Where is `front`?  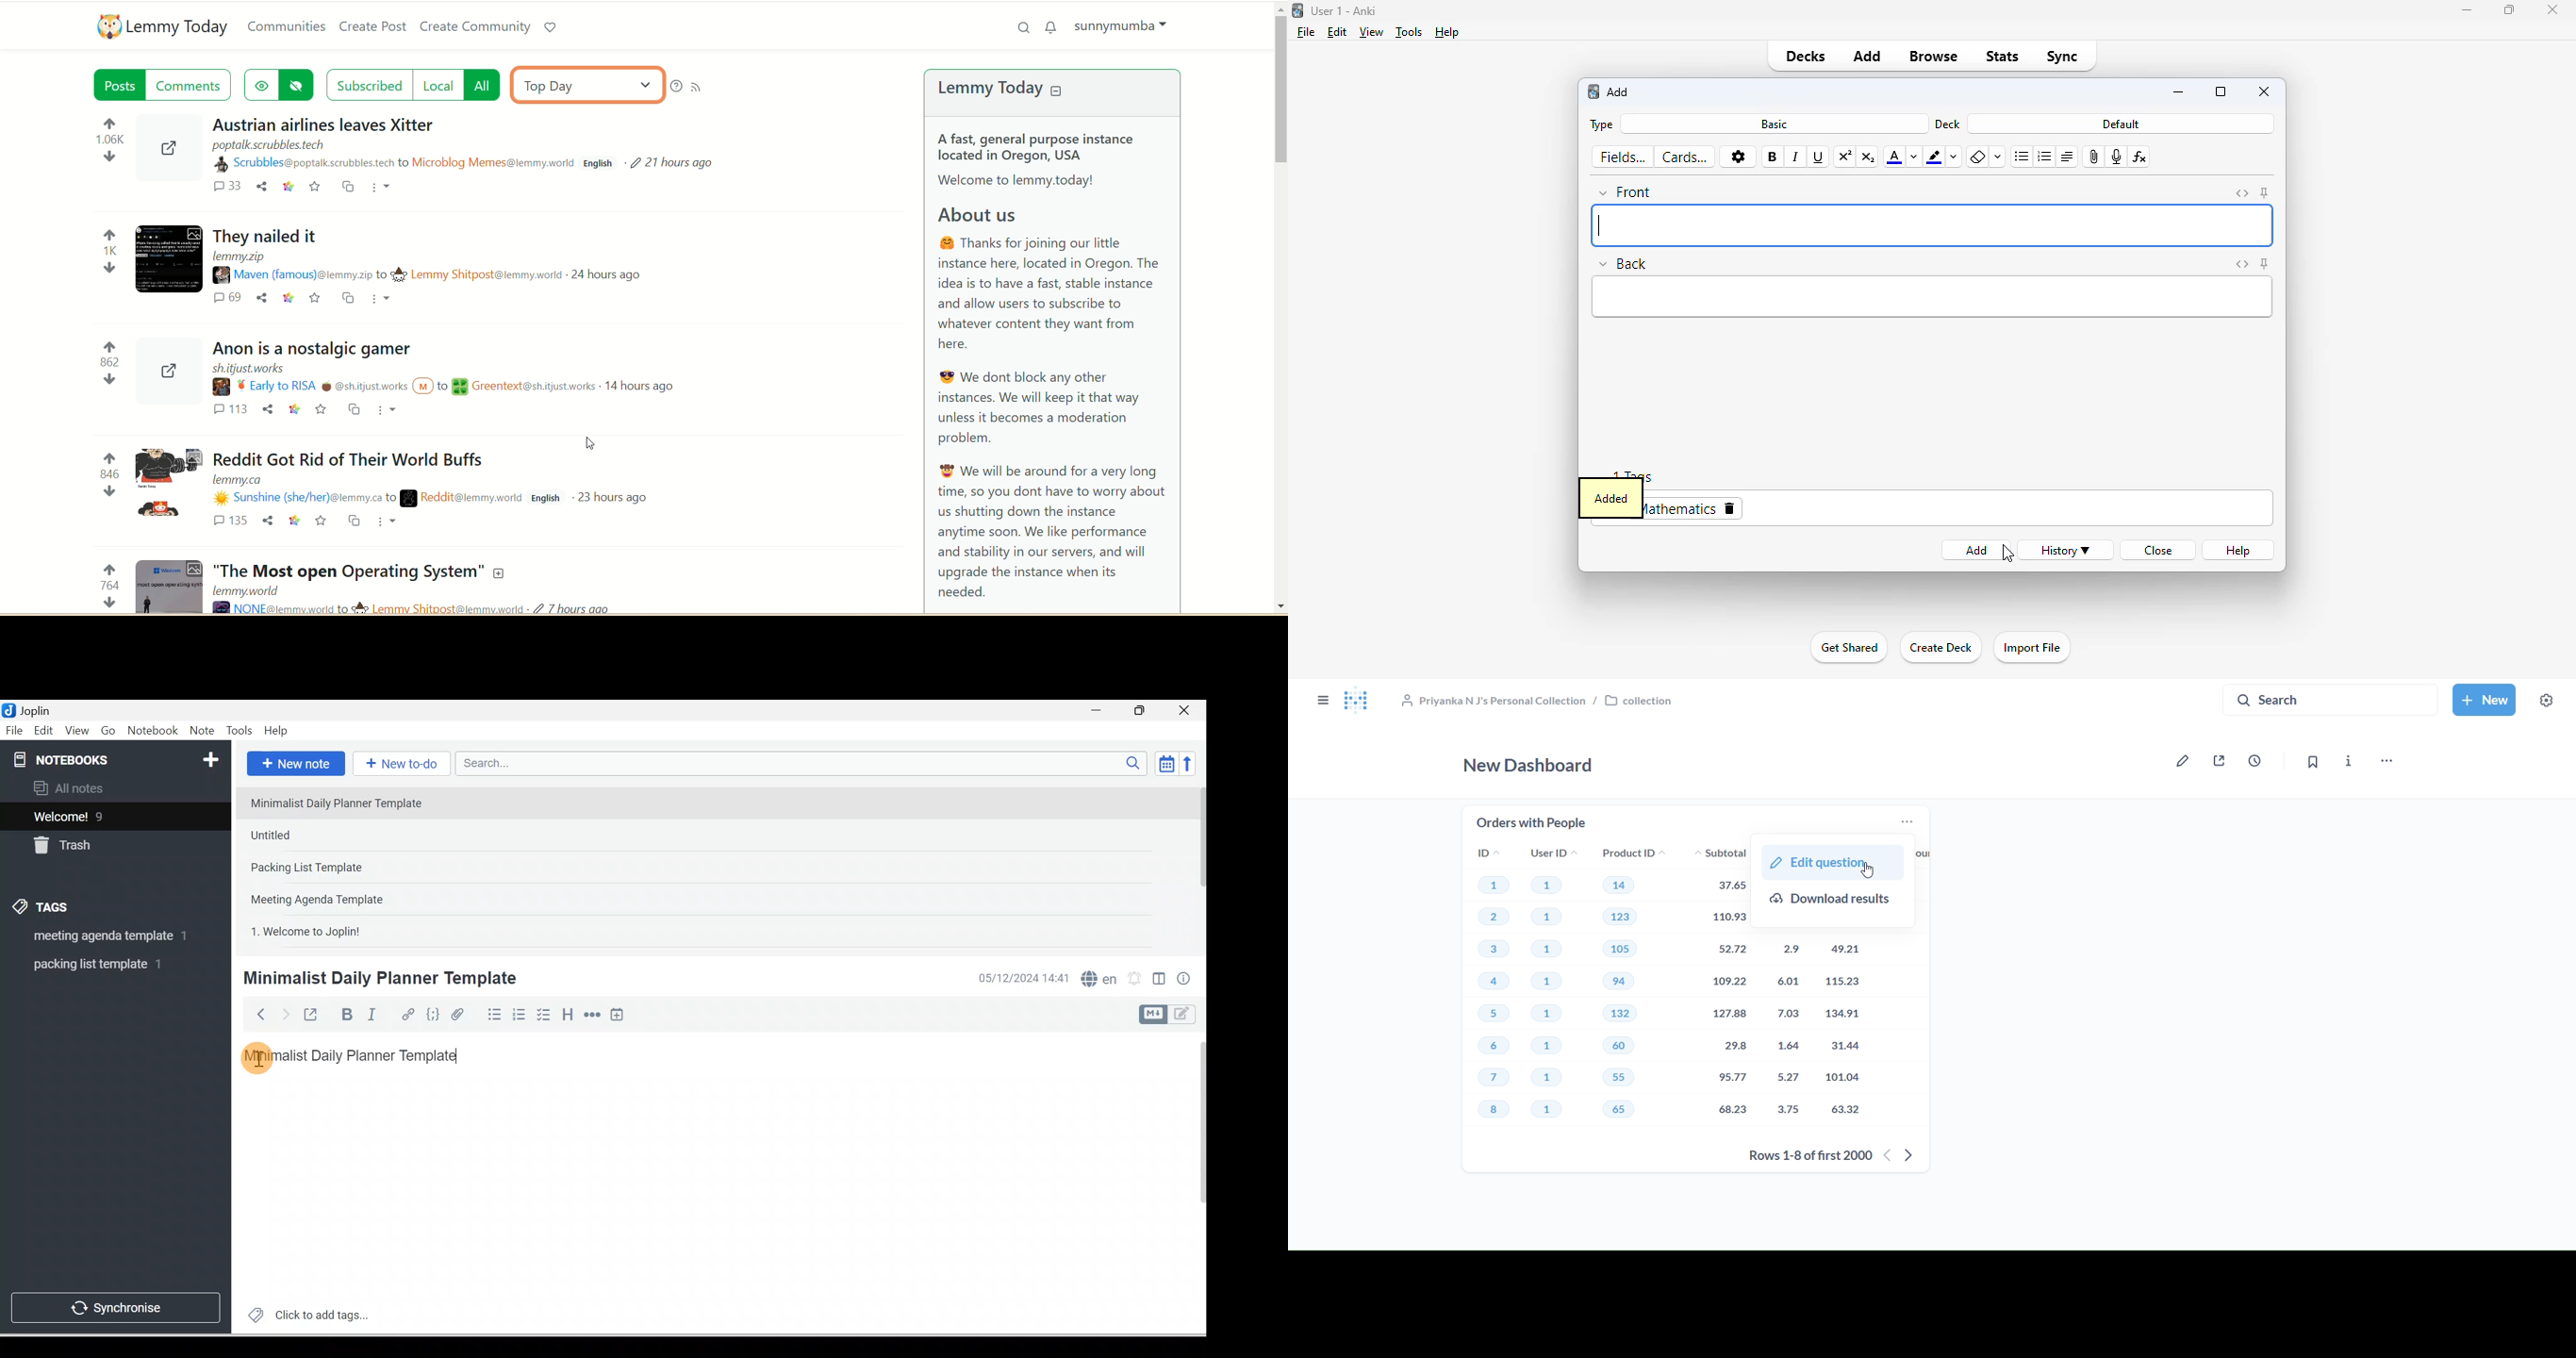
front is located at coordinates (1931, 226).